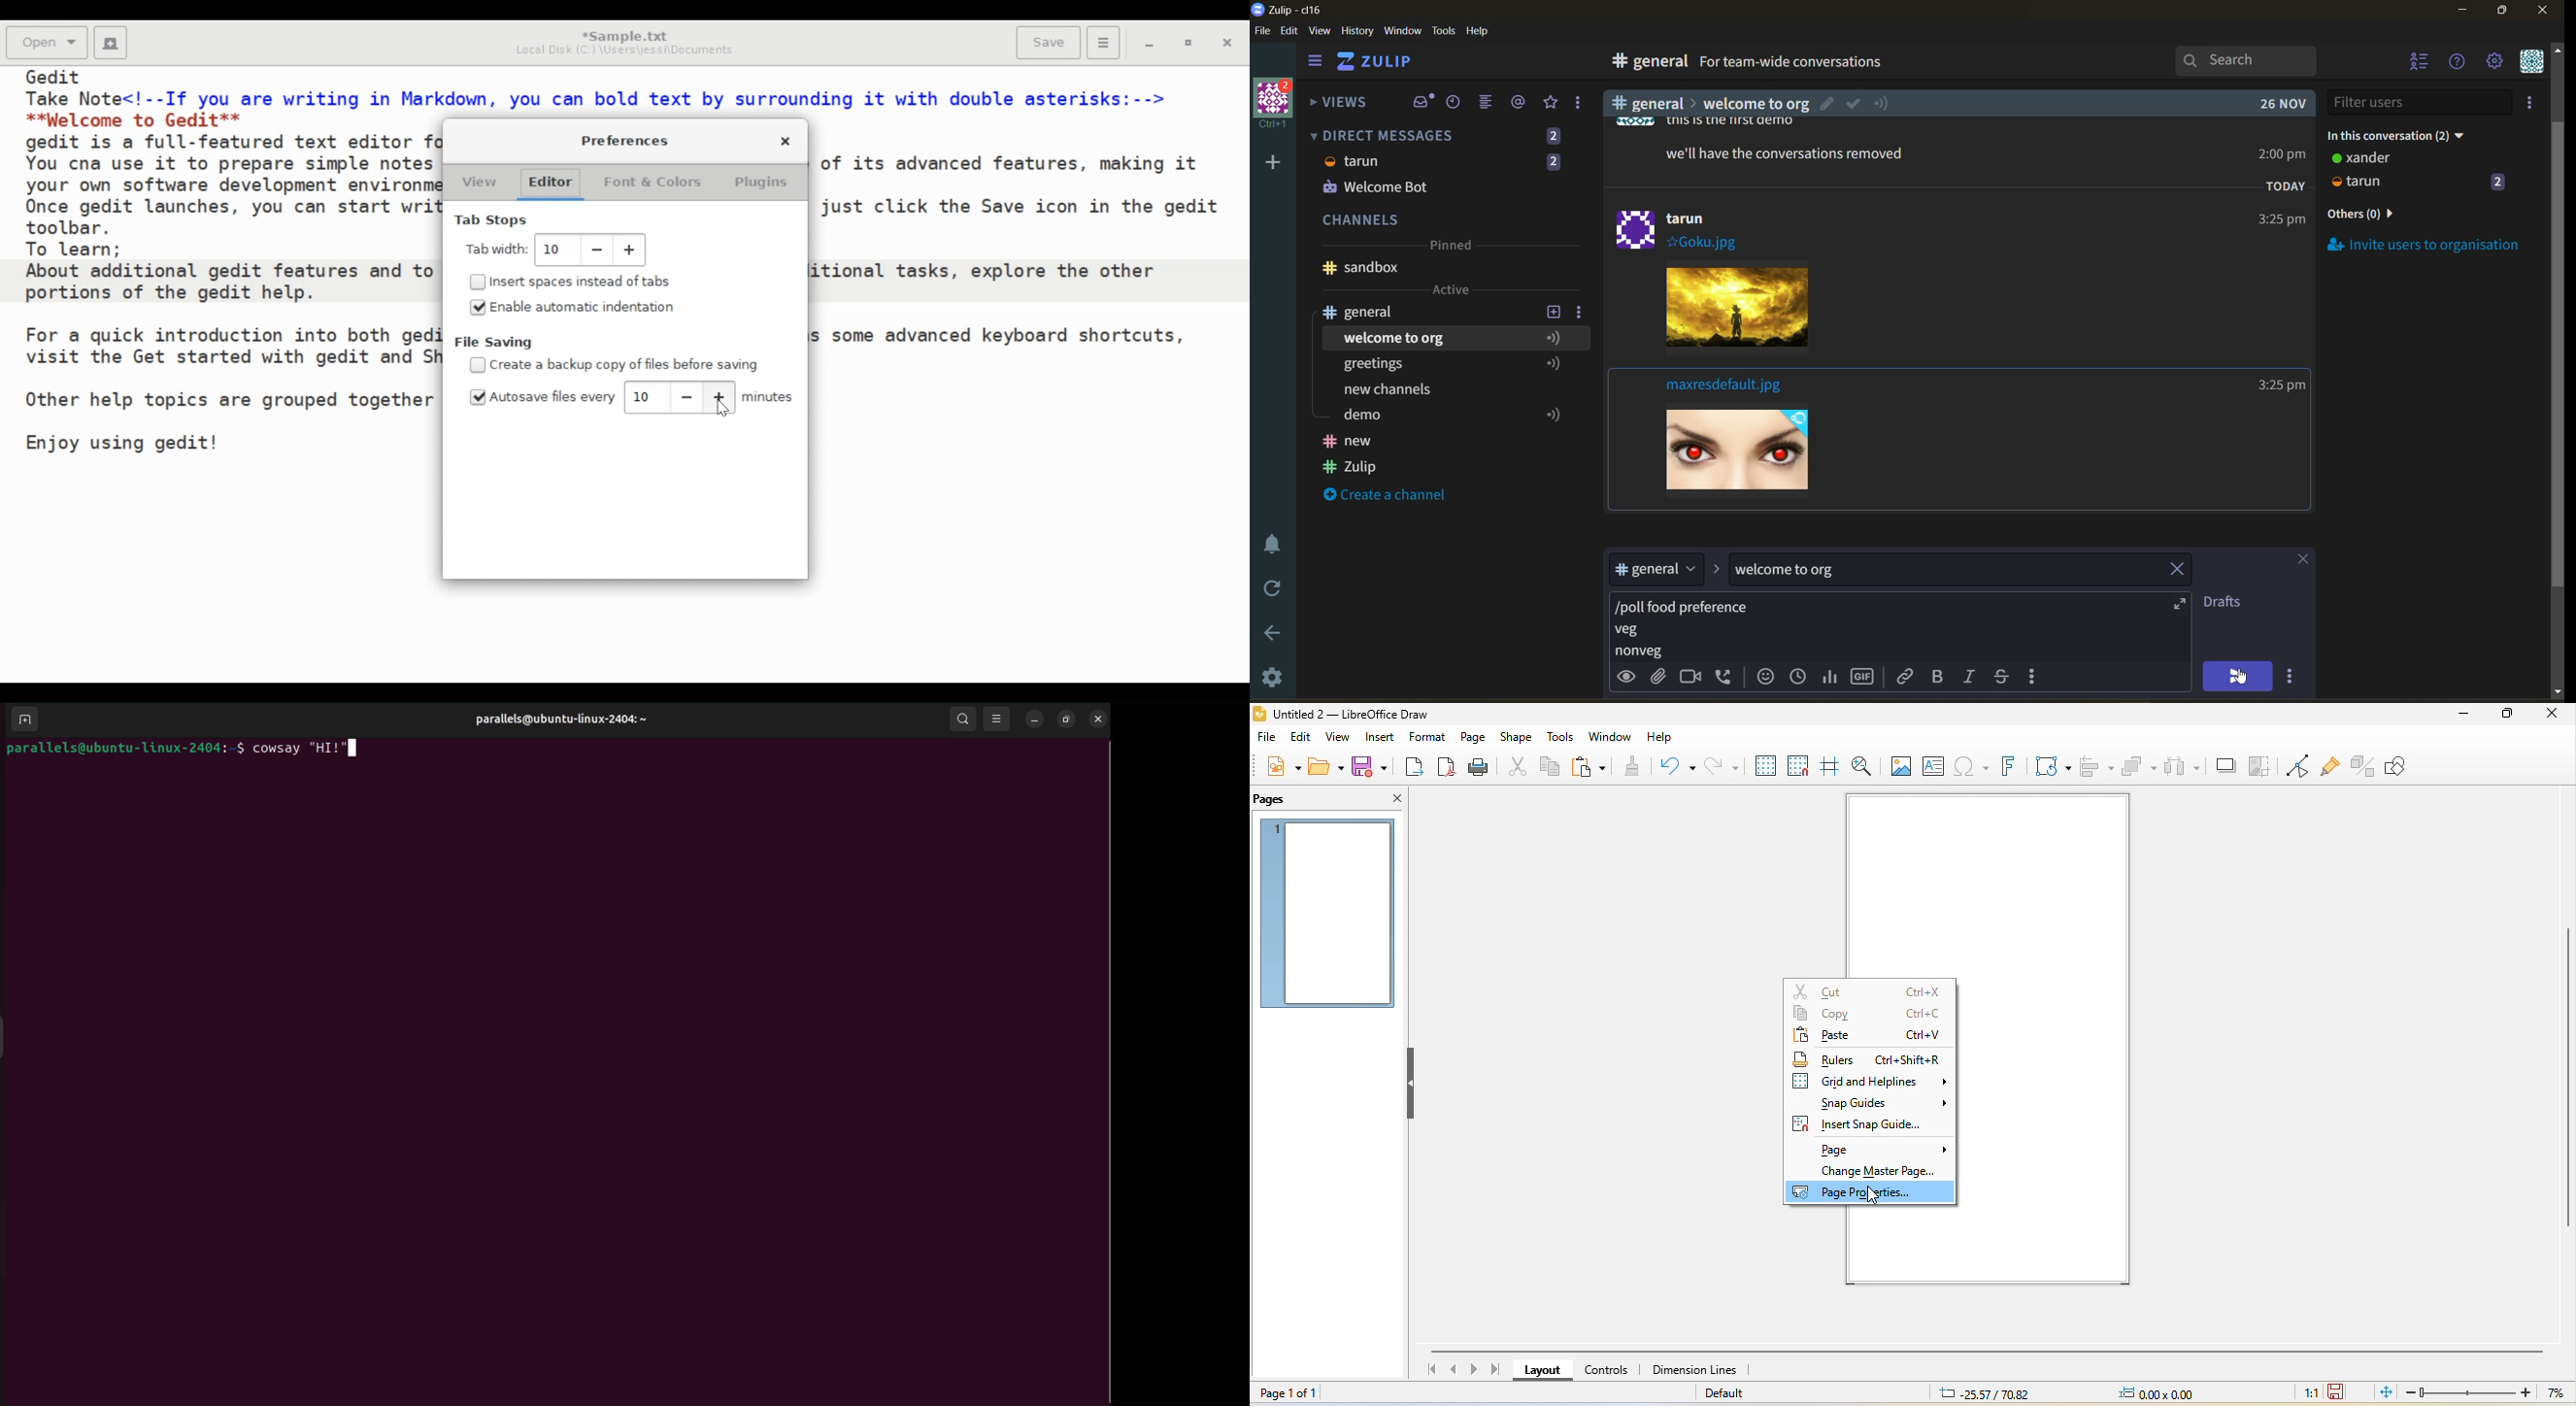  I want to click on *Sample.txt, so click(625, 33).